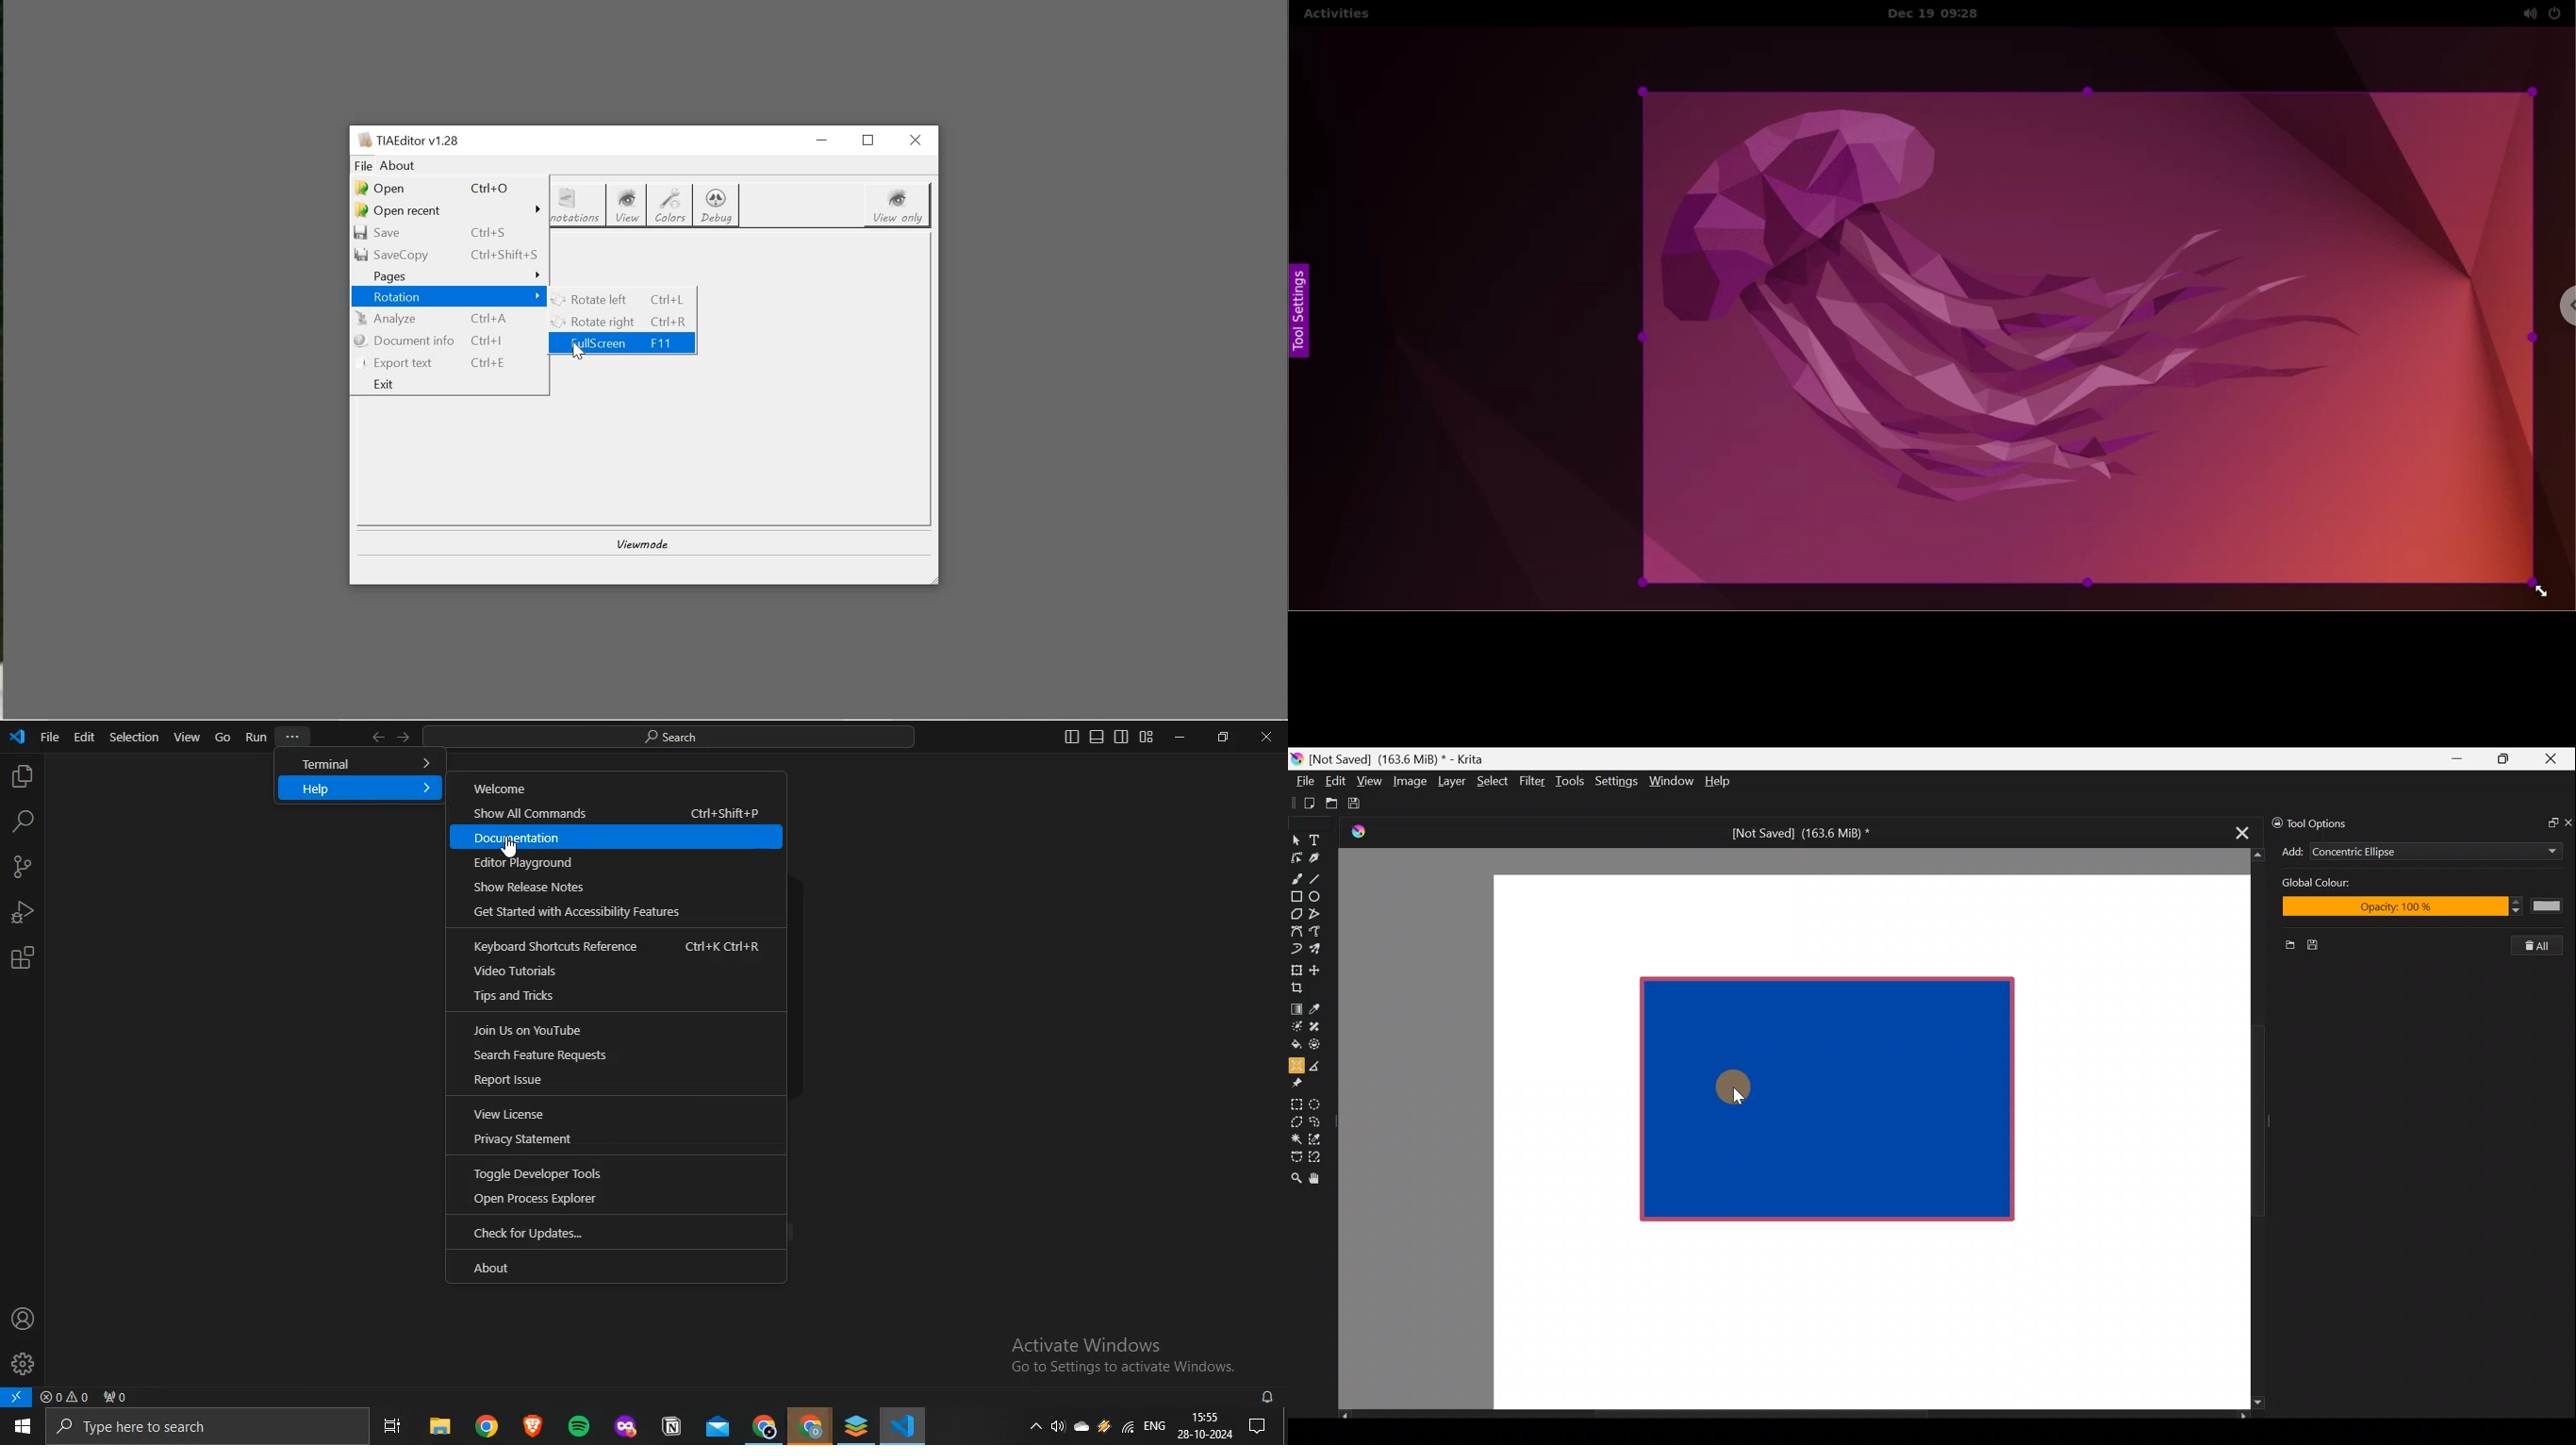 This screenshot has height=1456, width=2576. What do you see at coordinates (115, 1397) in the screenshot?
I see `no ports forwarded` at bounding box center [115, 1397].